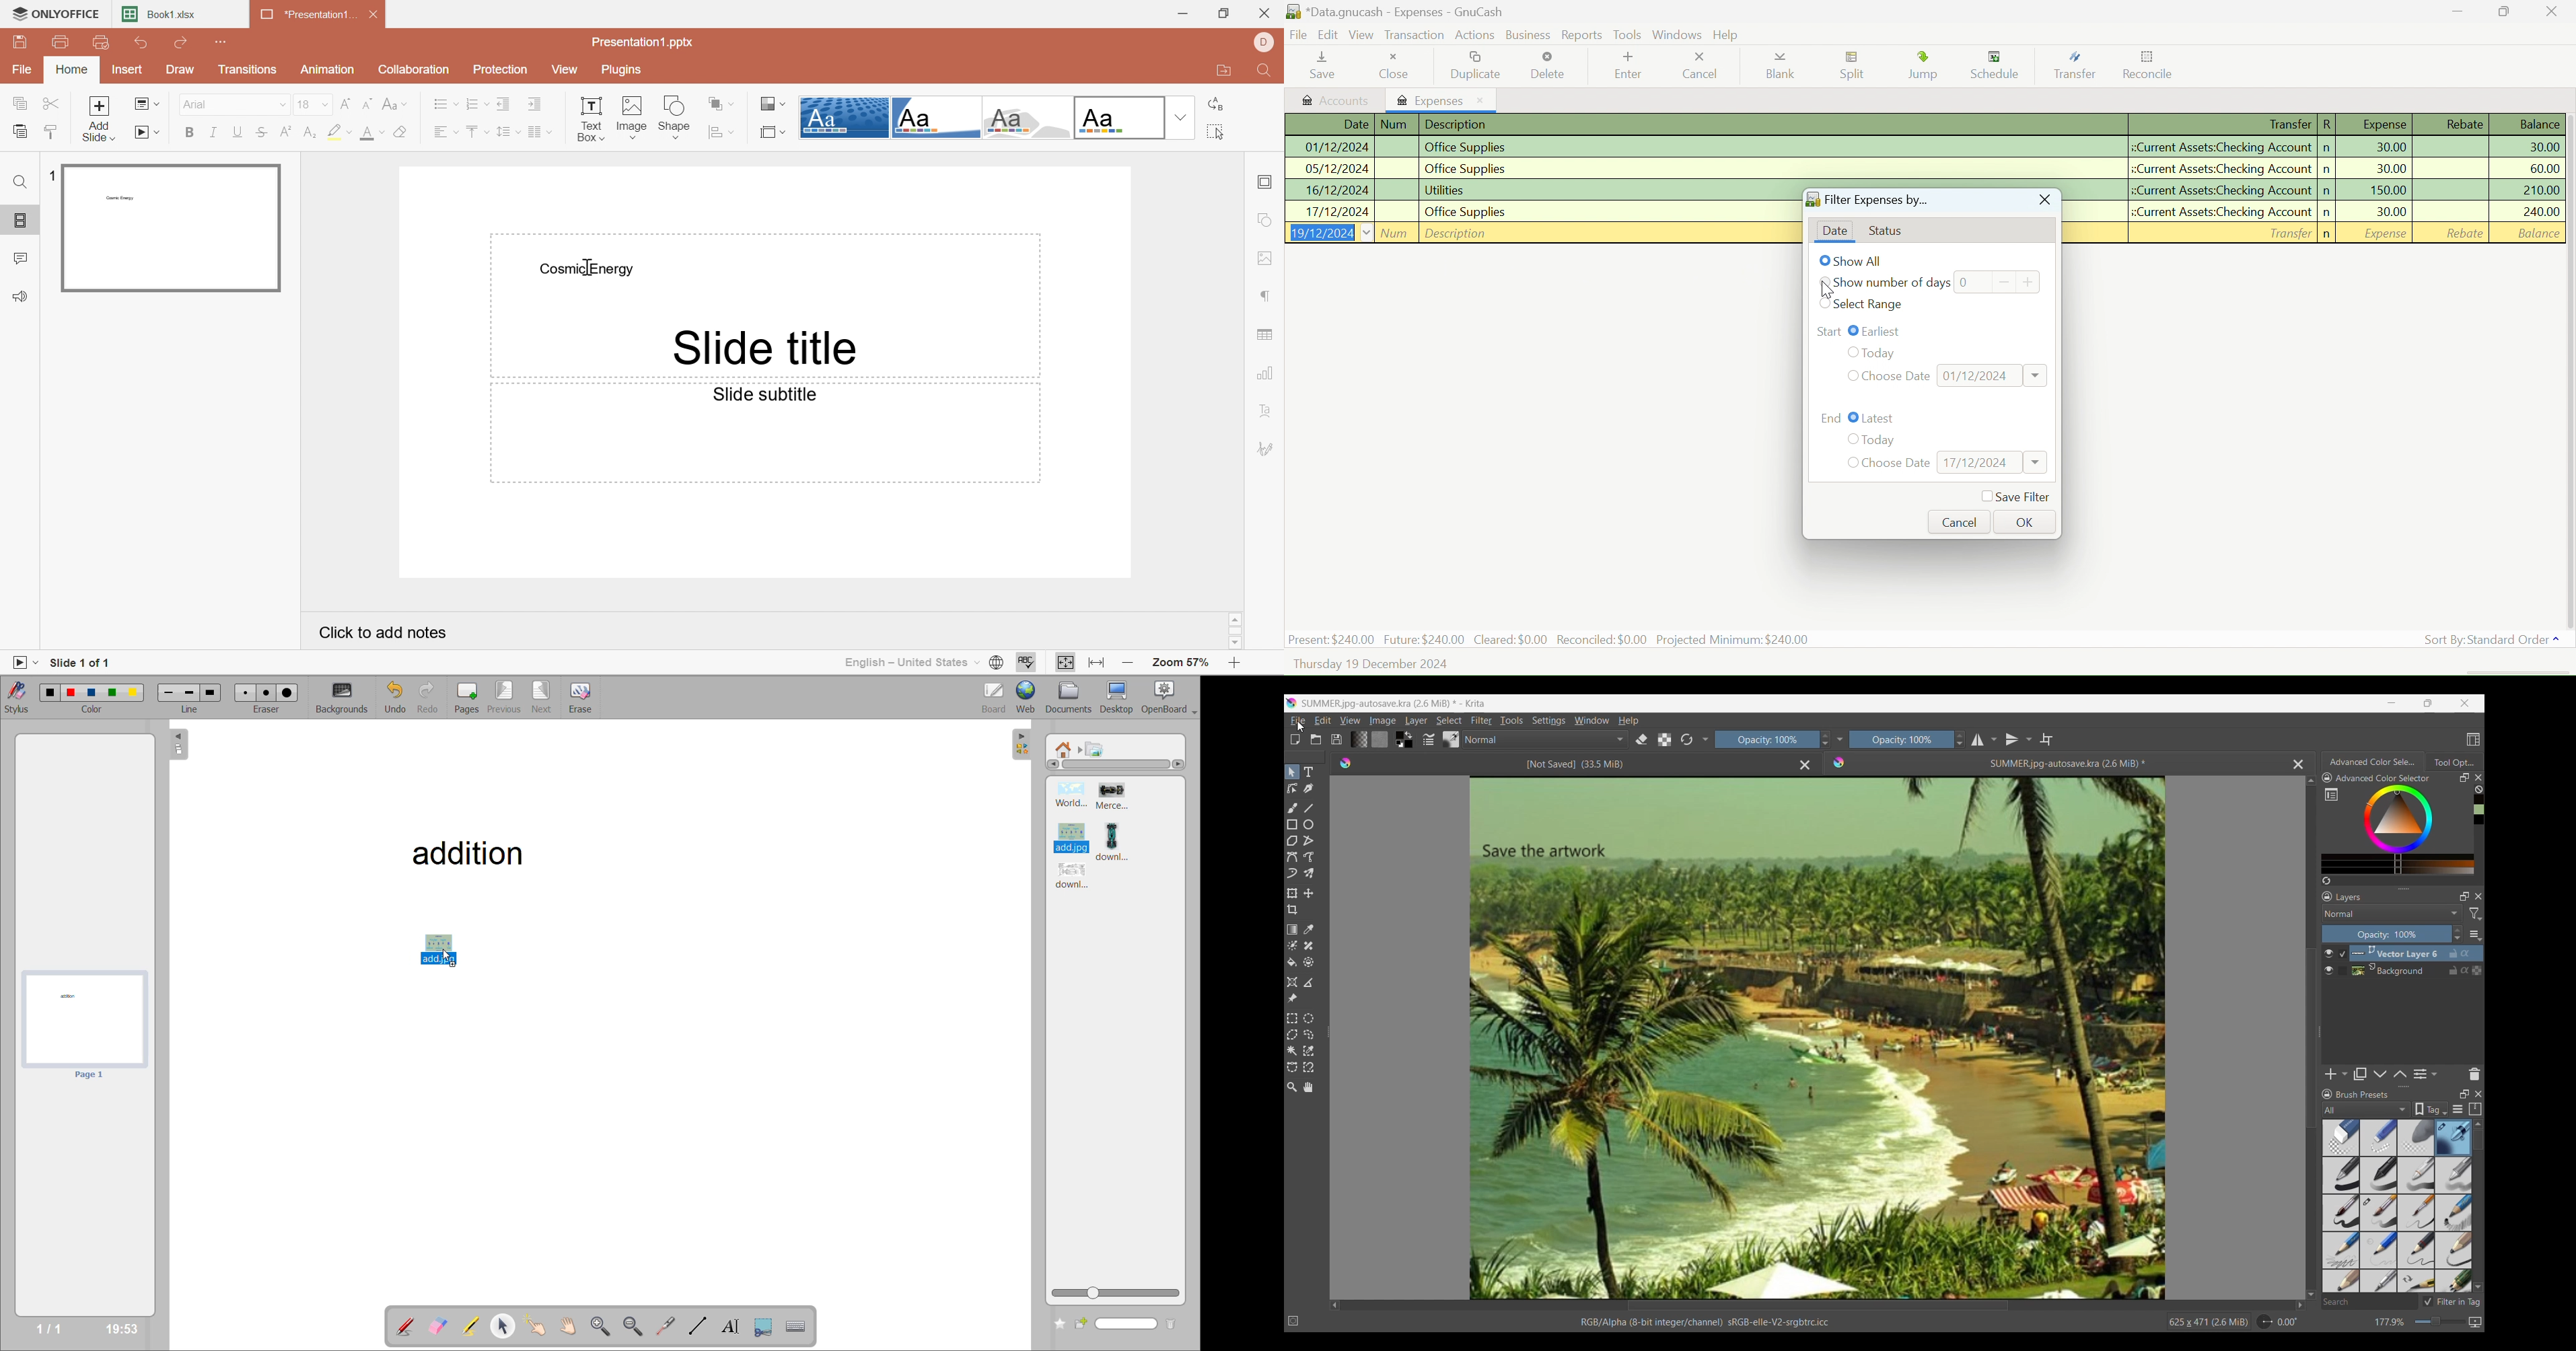 This screenshot has width=2576, height=1372. What do you see at coordinates (1992, 462) in the screenshot?
I see `Date Input` at bounding box center [1992, 462].